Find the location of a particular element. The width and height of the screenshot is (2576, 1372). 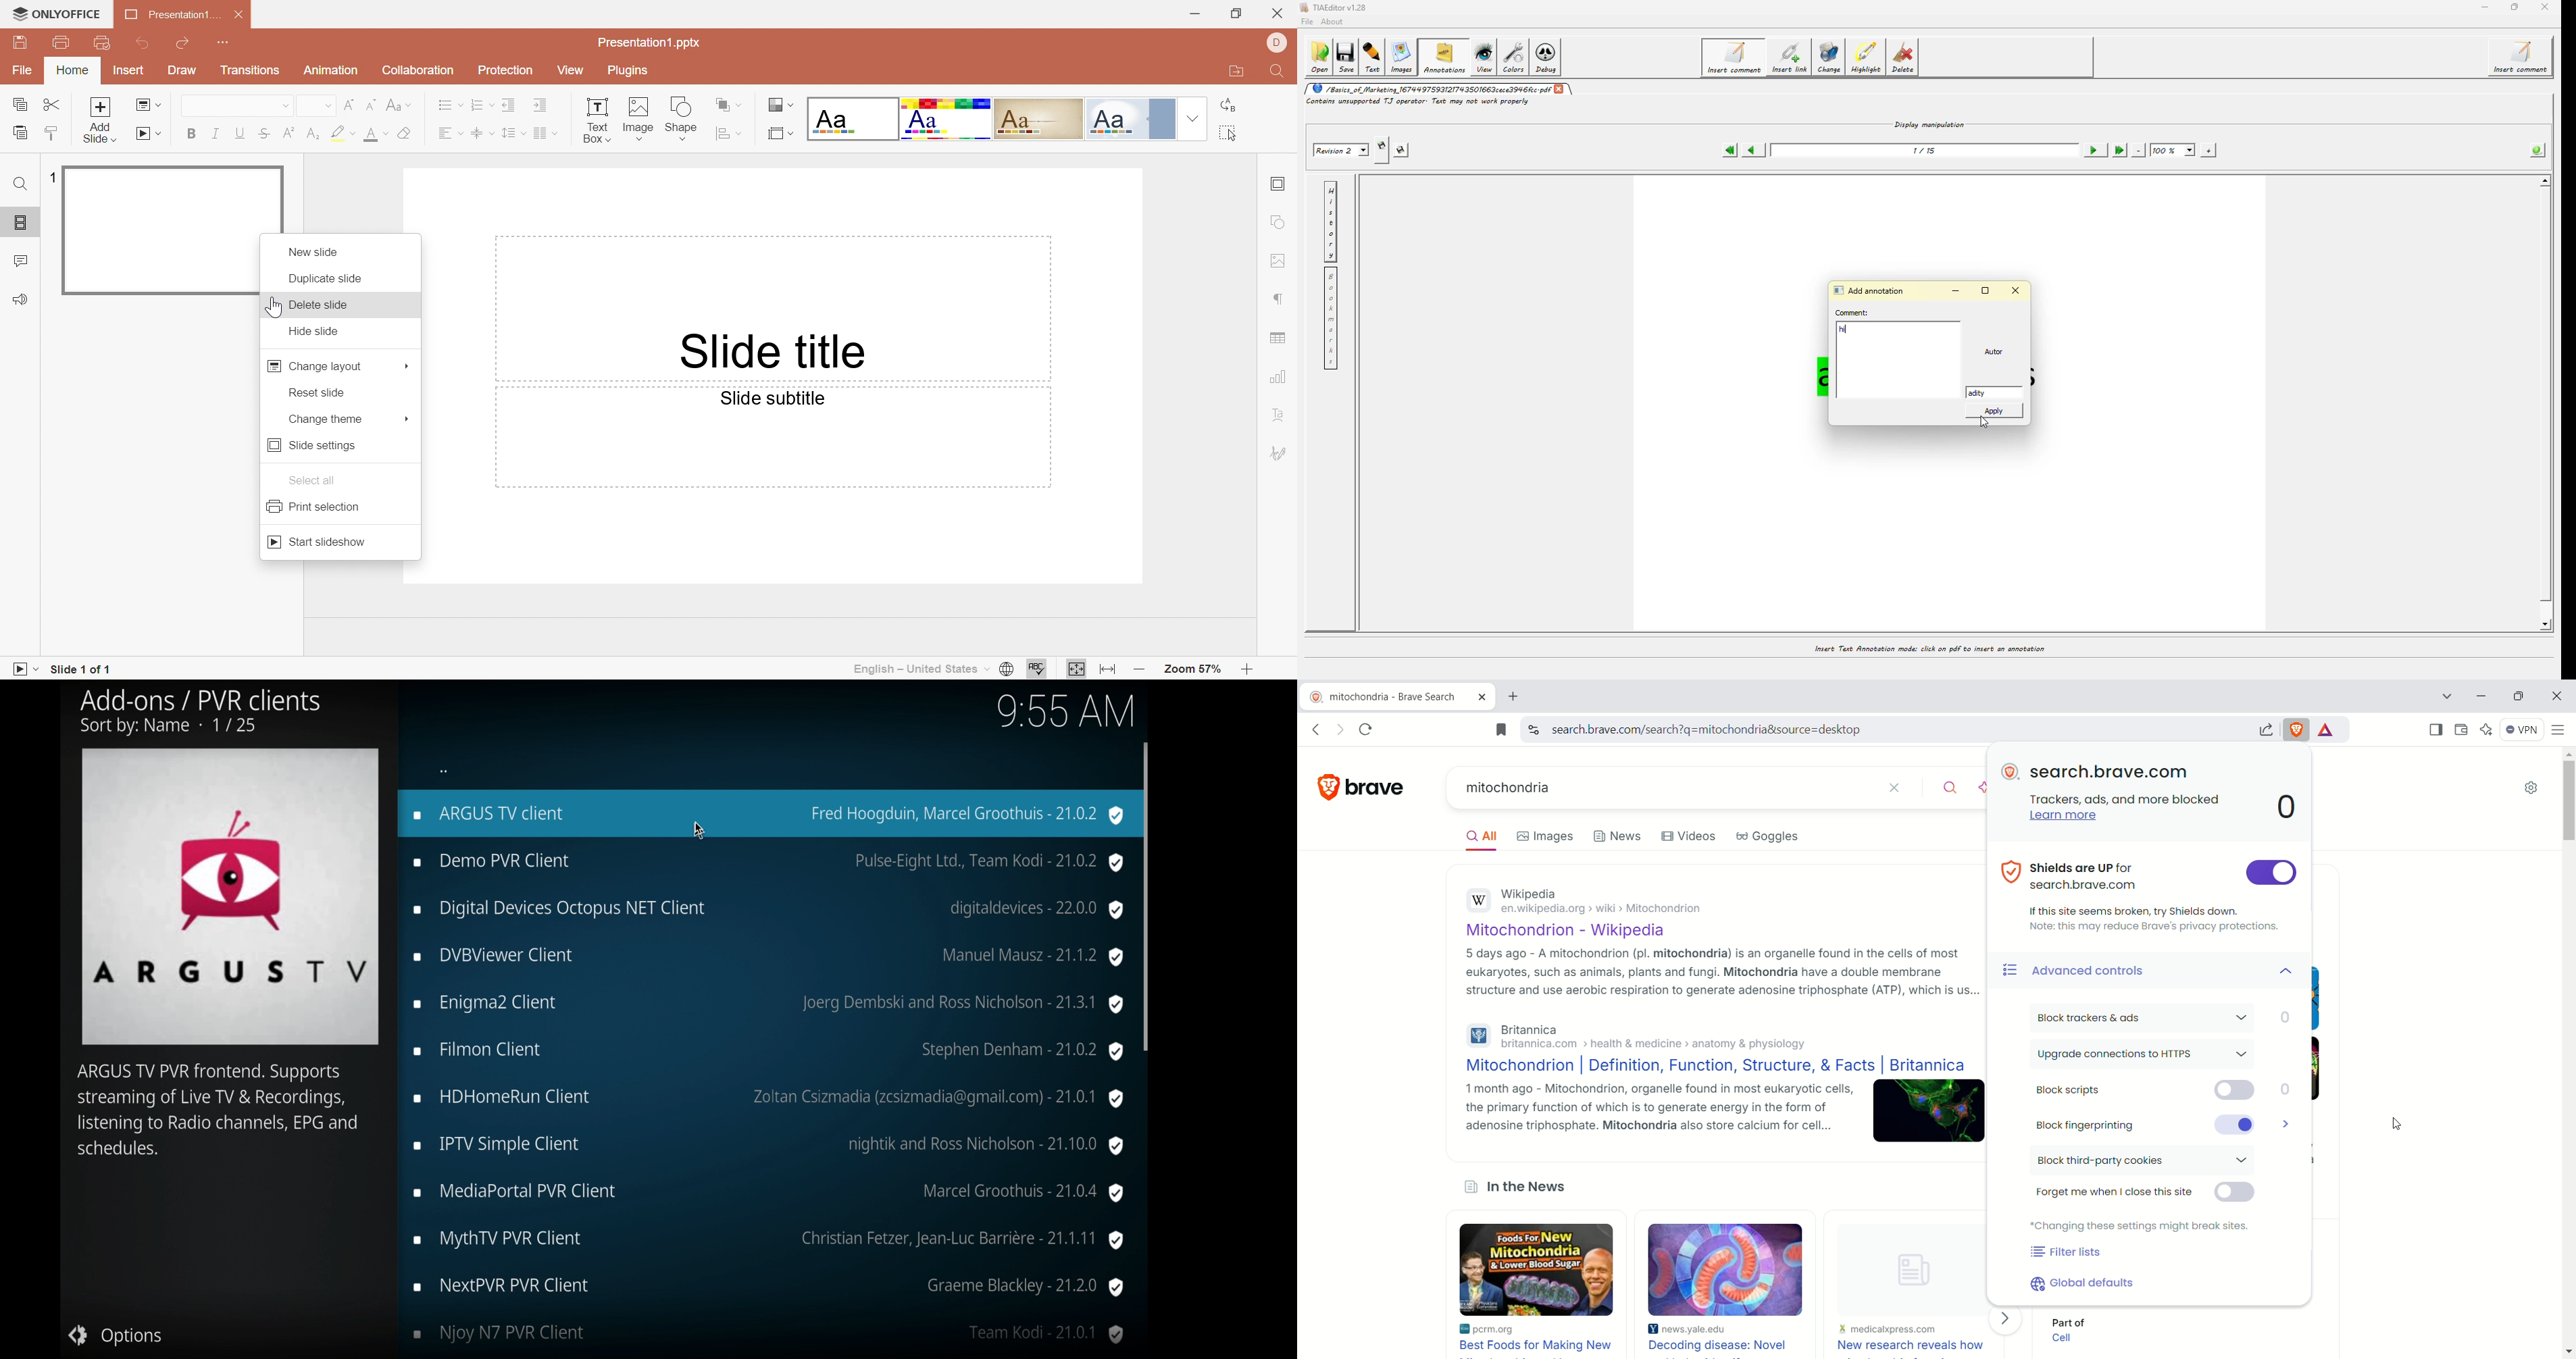

Official is located at coordinates (1130, 117).